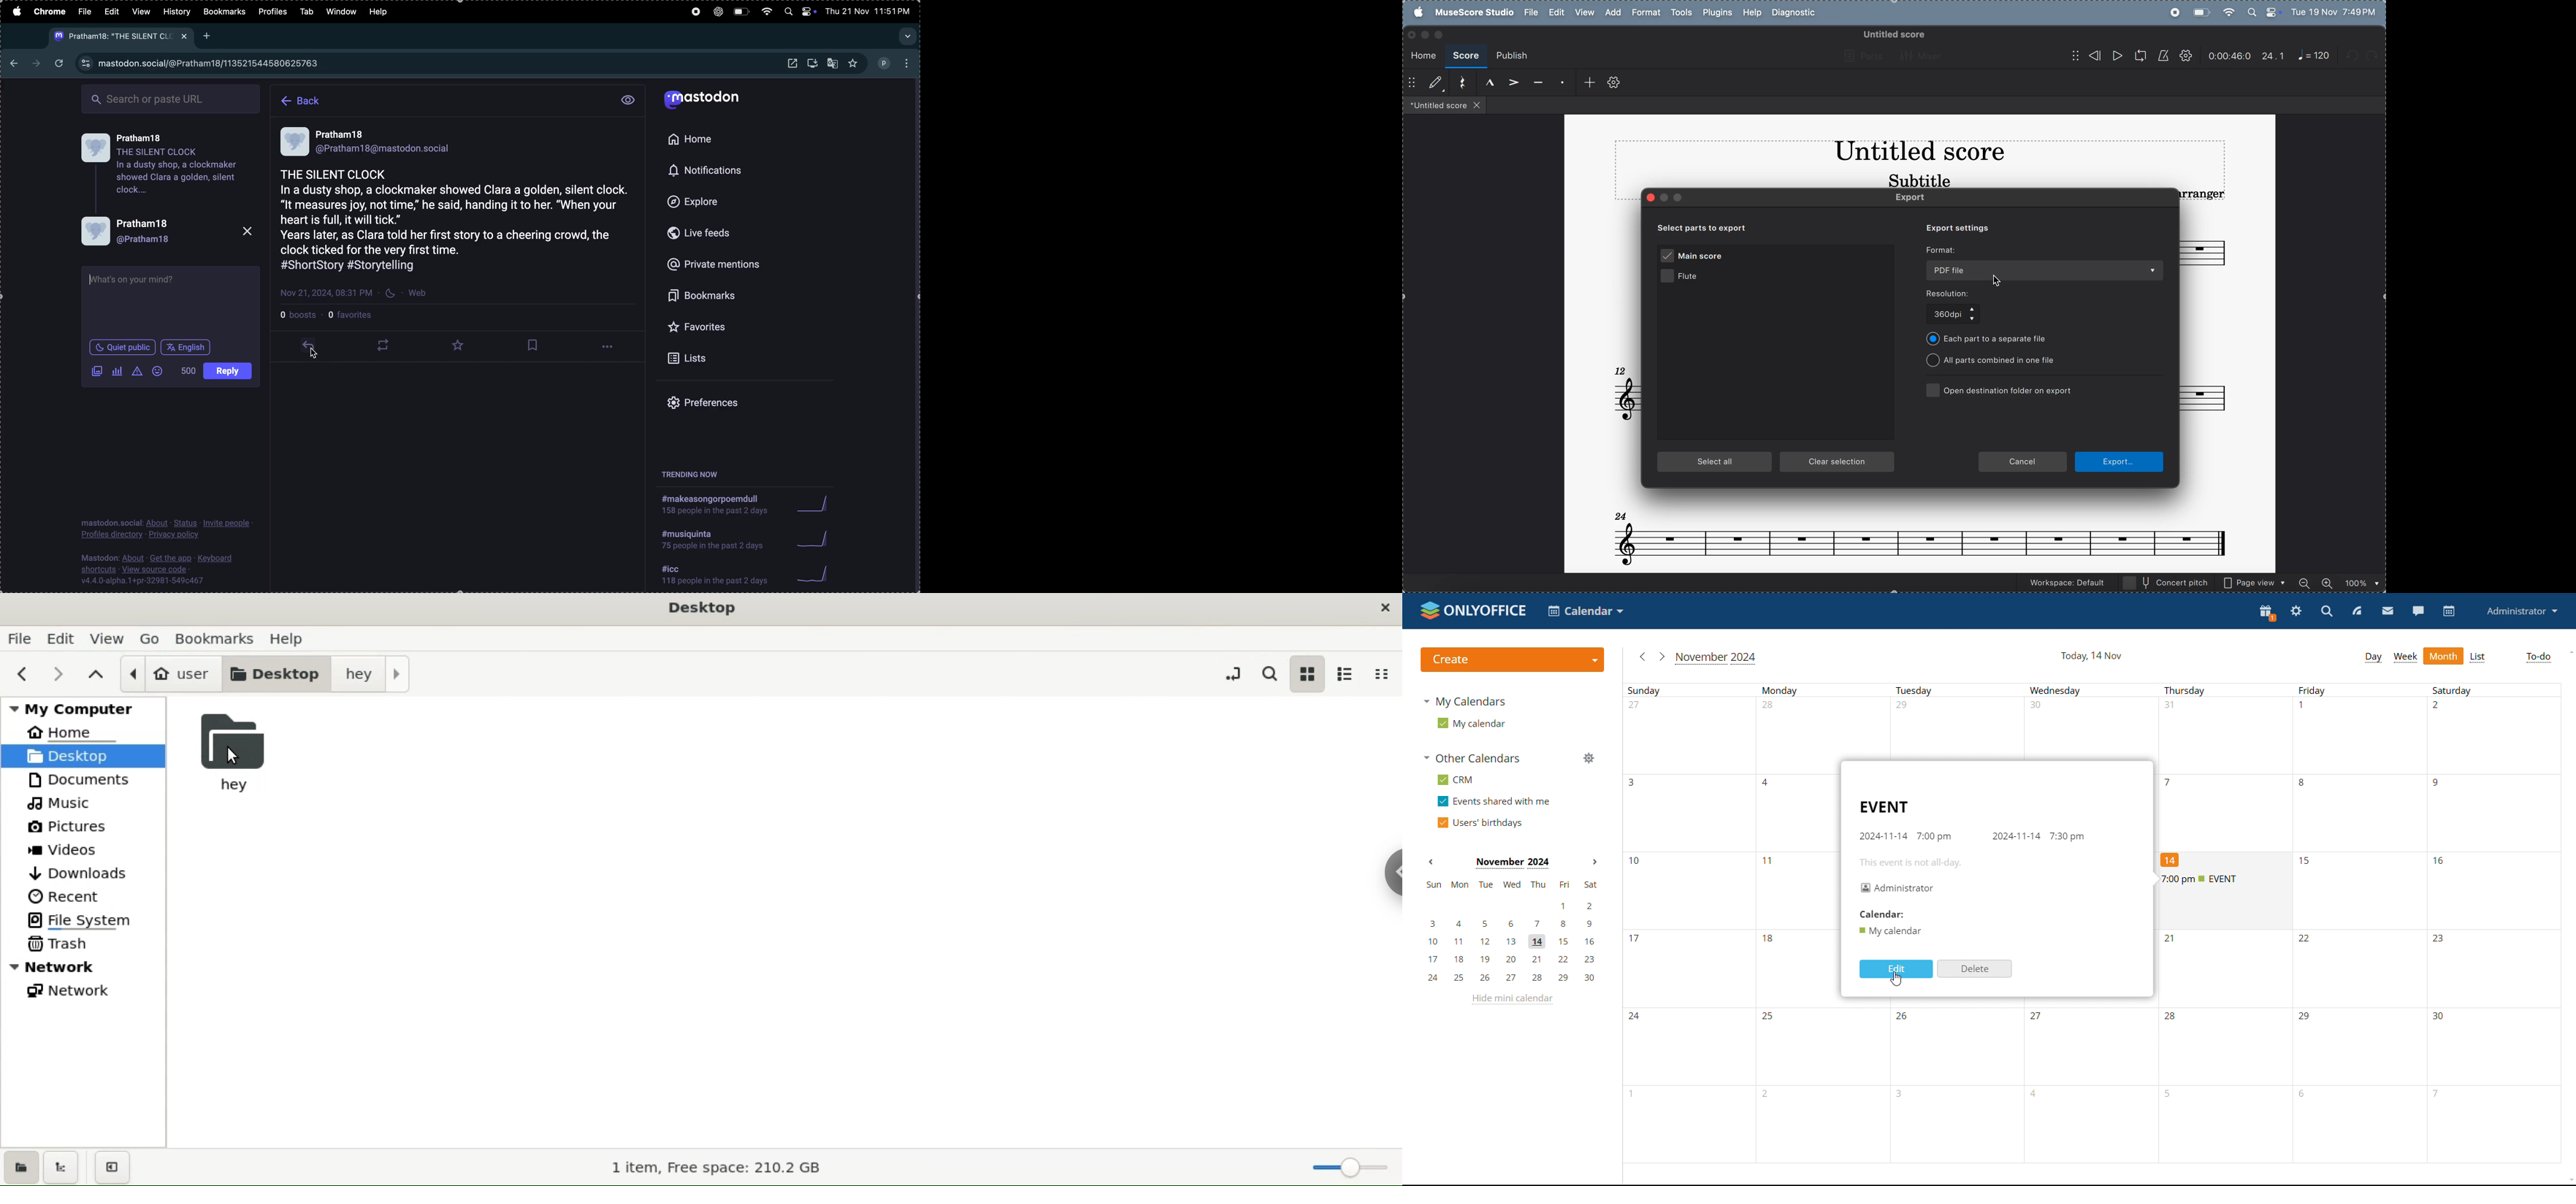 Image resolution: width=2576 pixels, height=1204 pixels. Describe the element at coordinates (2223, 878) in the screenshot. I see `upcoming event` at that location.